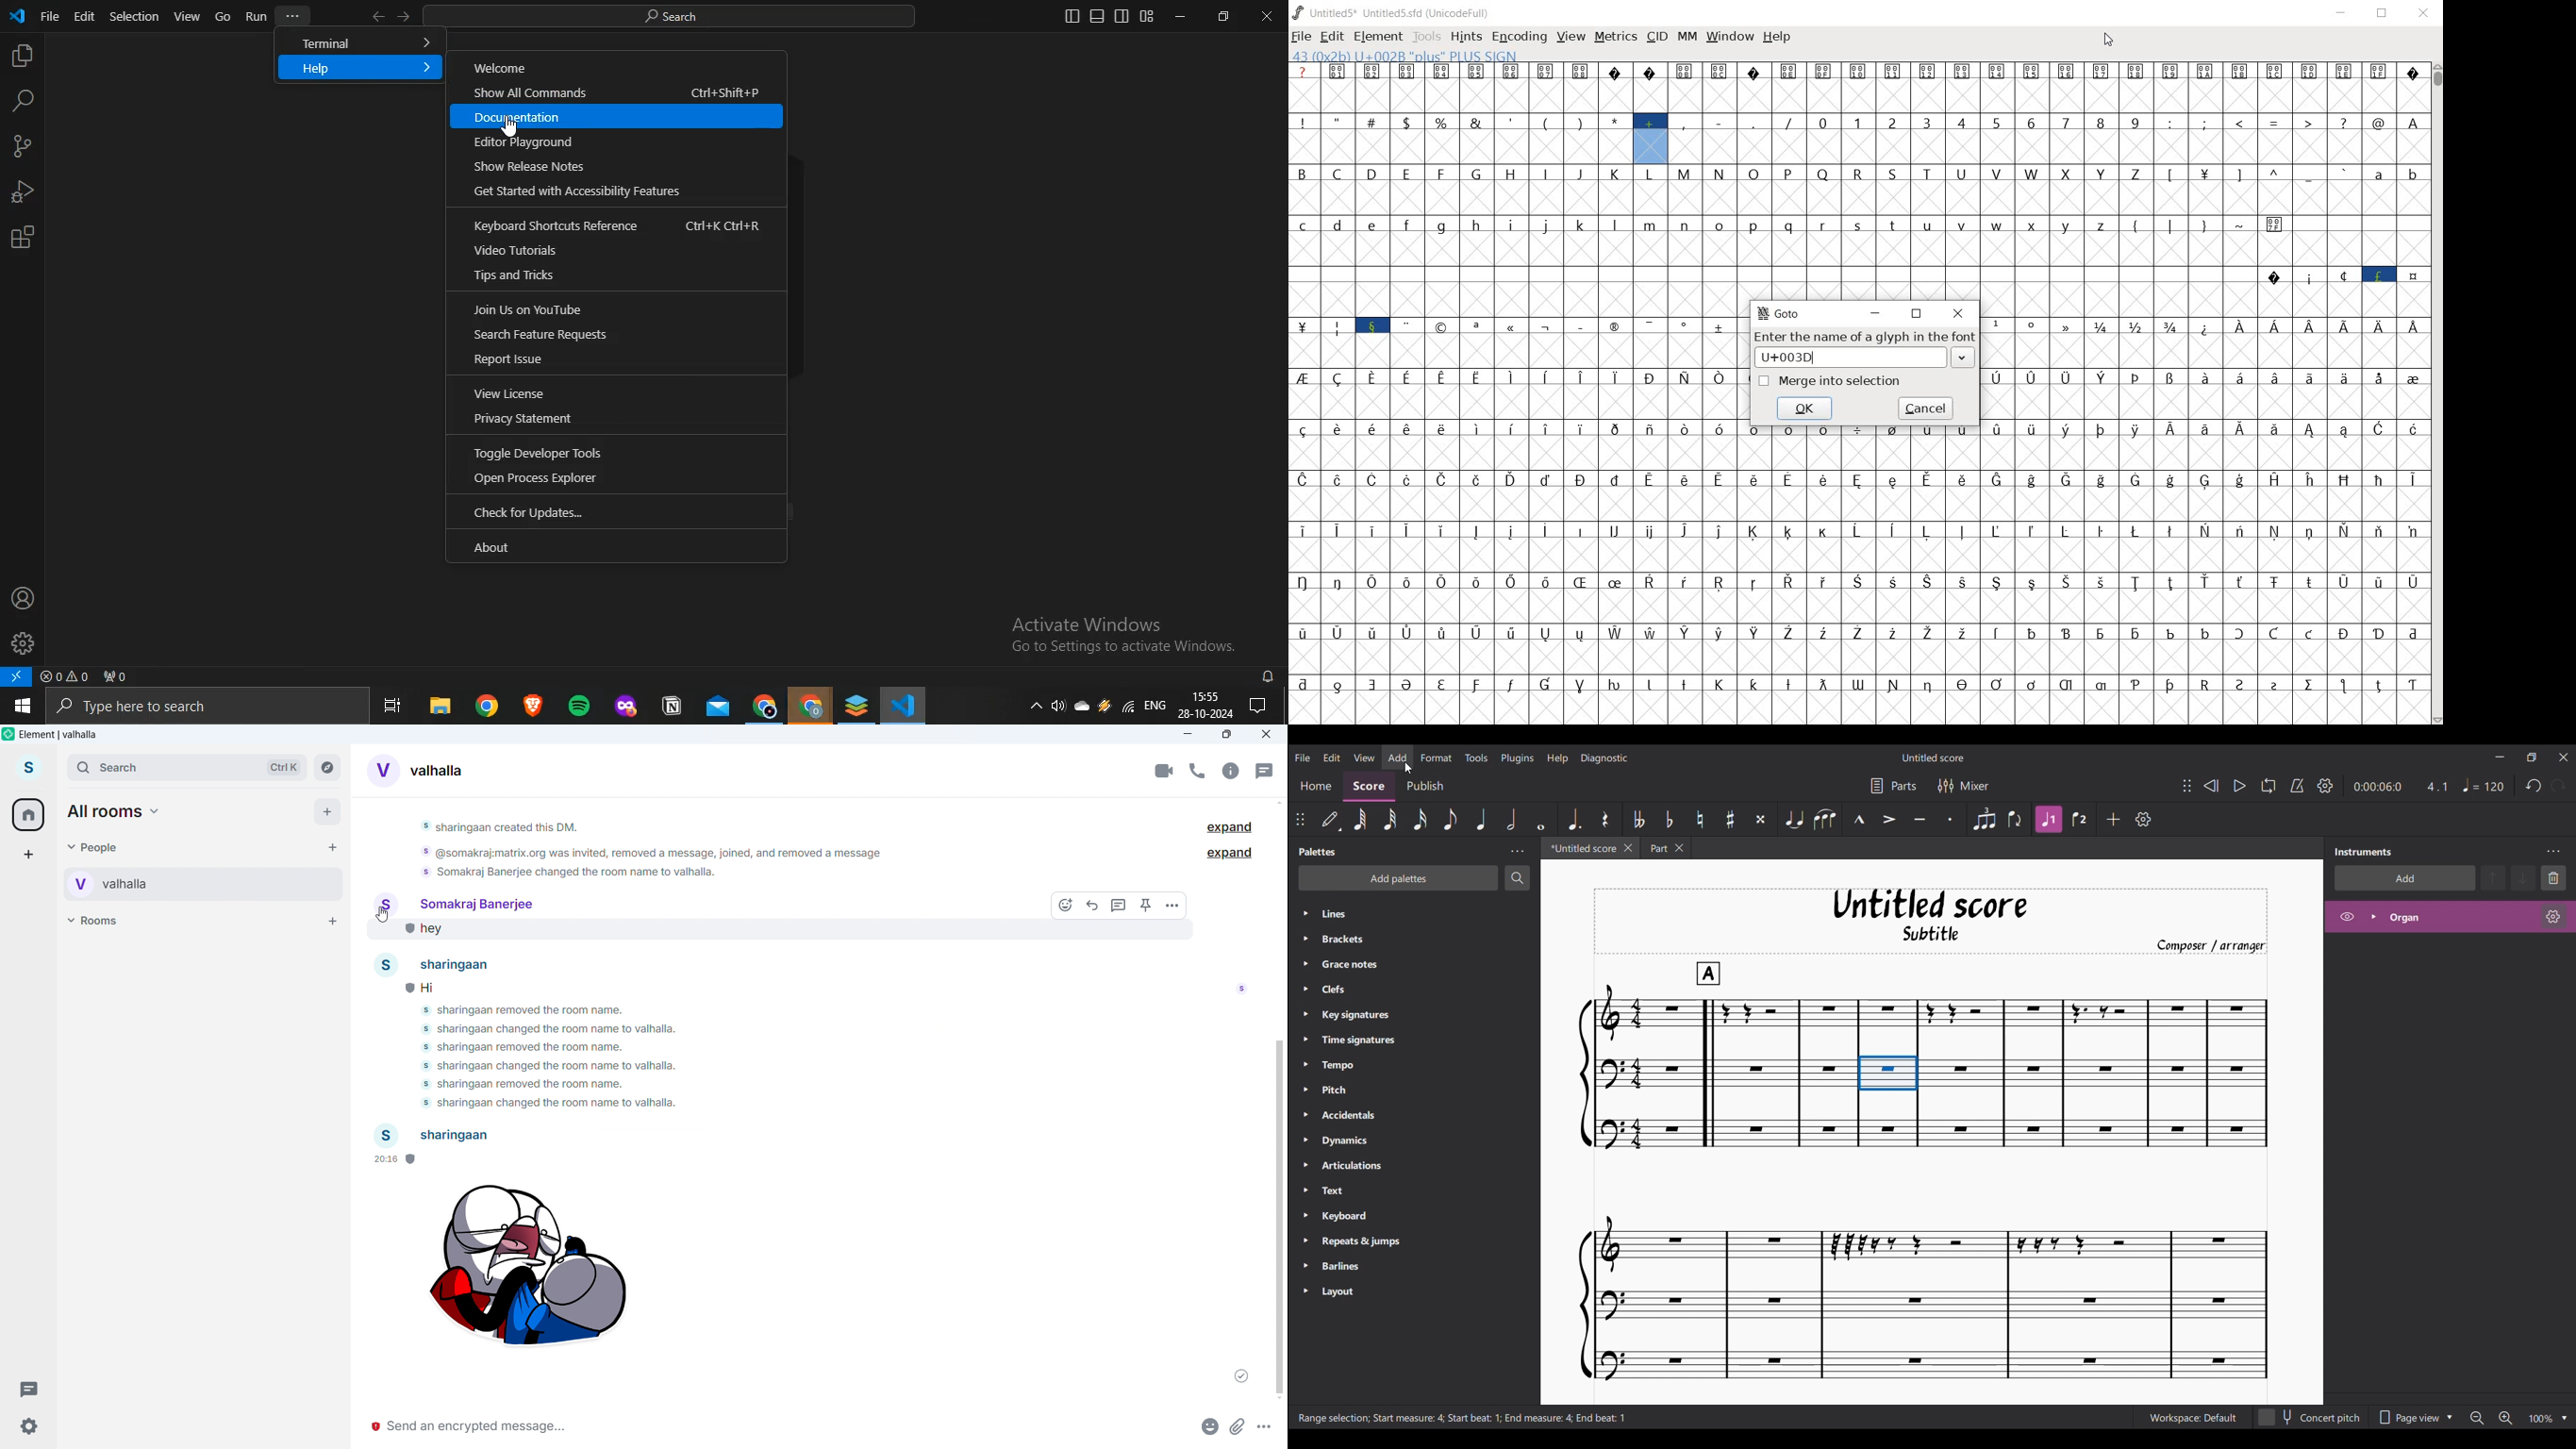 This screenshot has width=2576, height=1456. I want to click on file, so click(1301, 38).